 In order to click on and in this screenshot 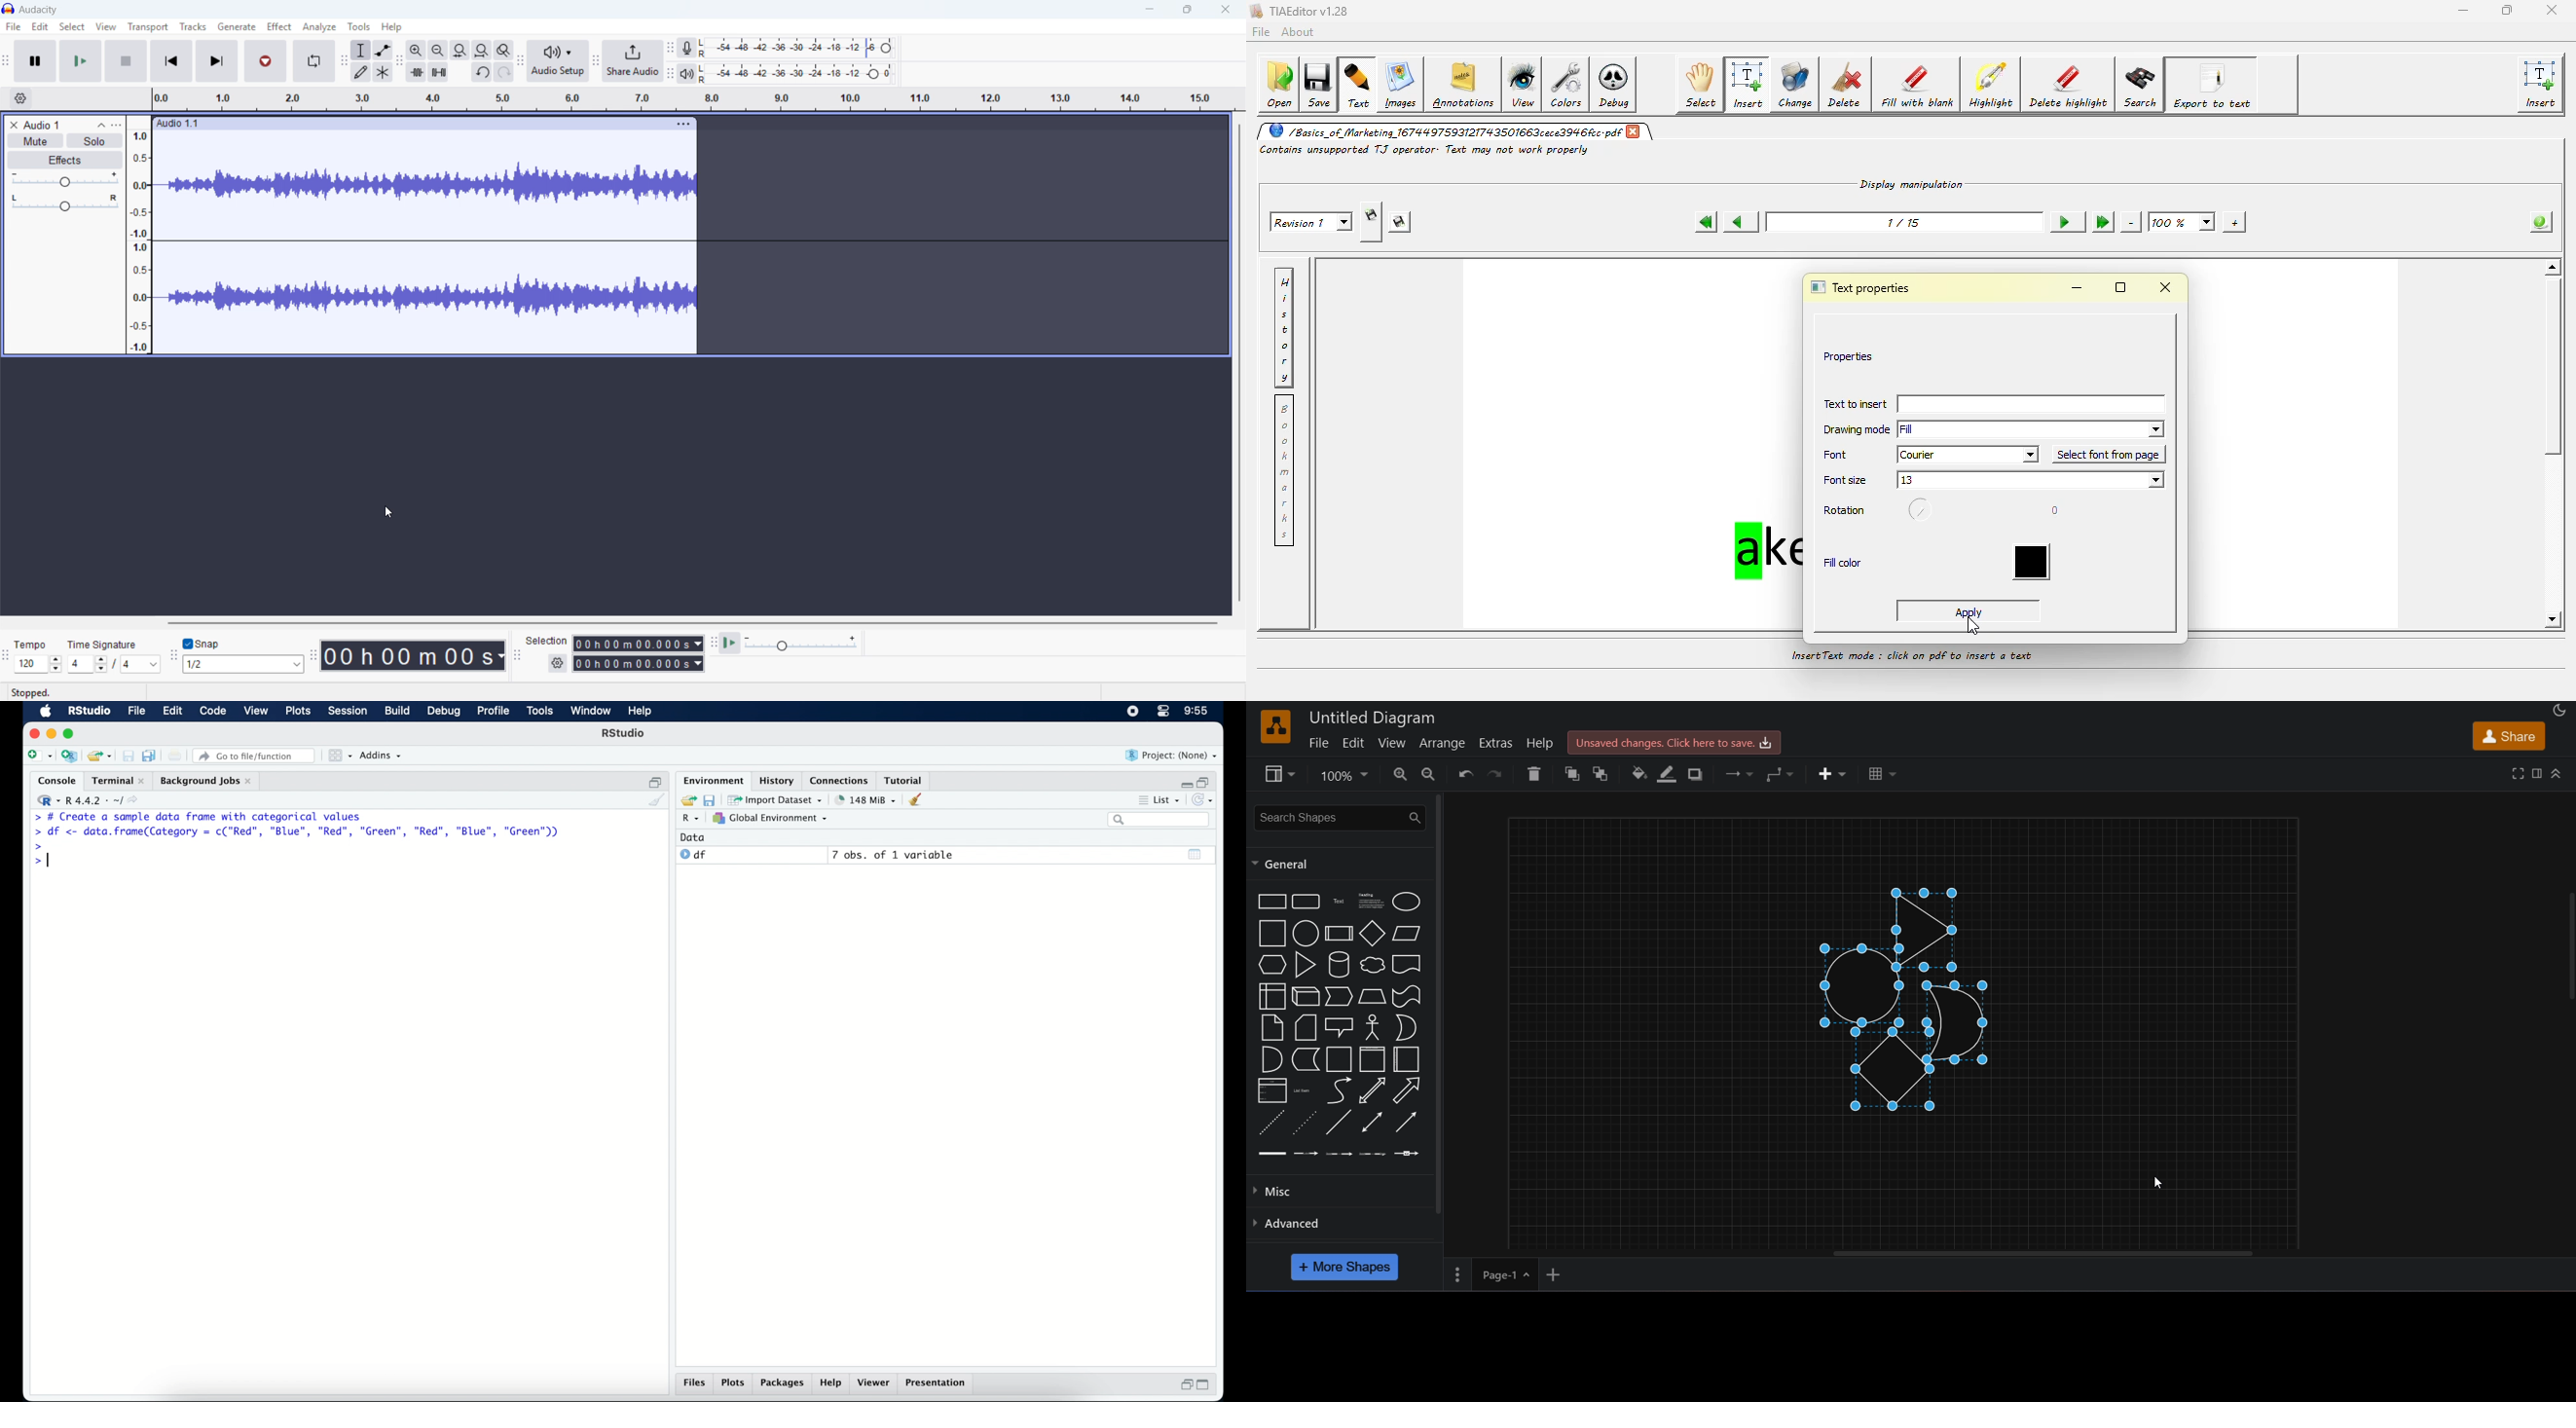, I will do `click(1270, 1058)`.